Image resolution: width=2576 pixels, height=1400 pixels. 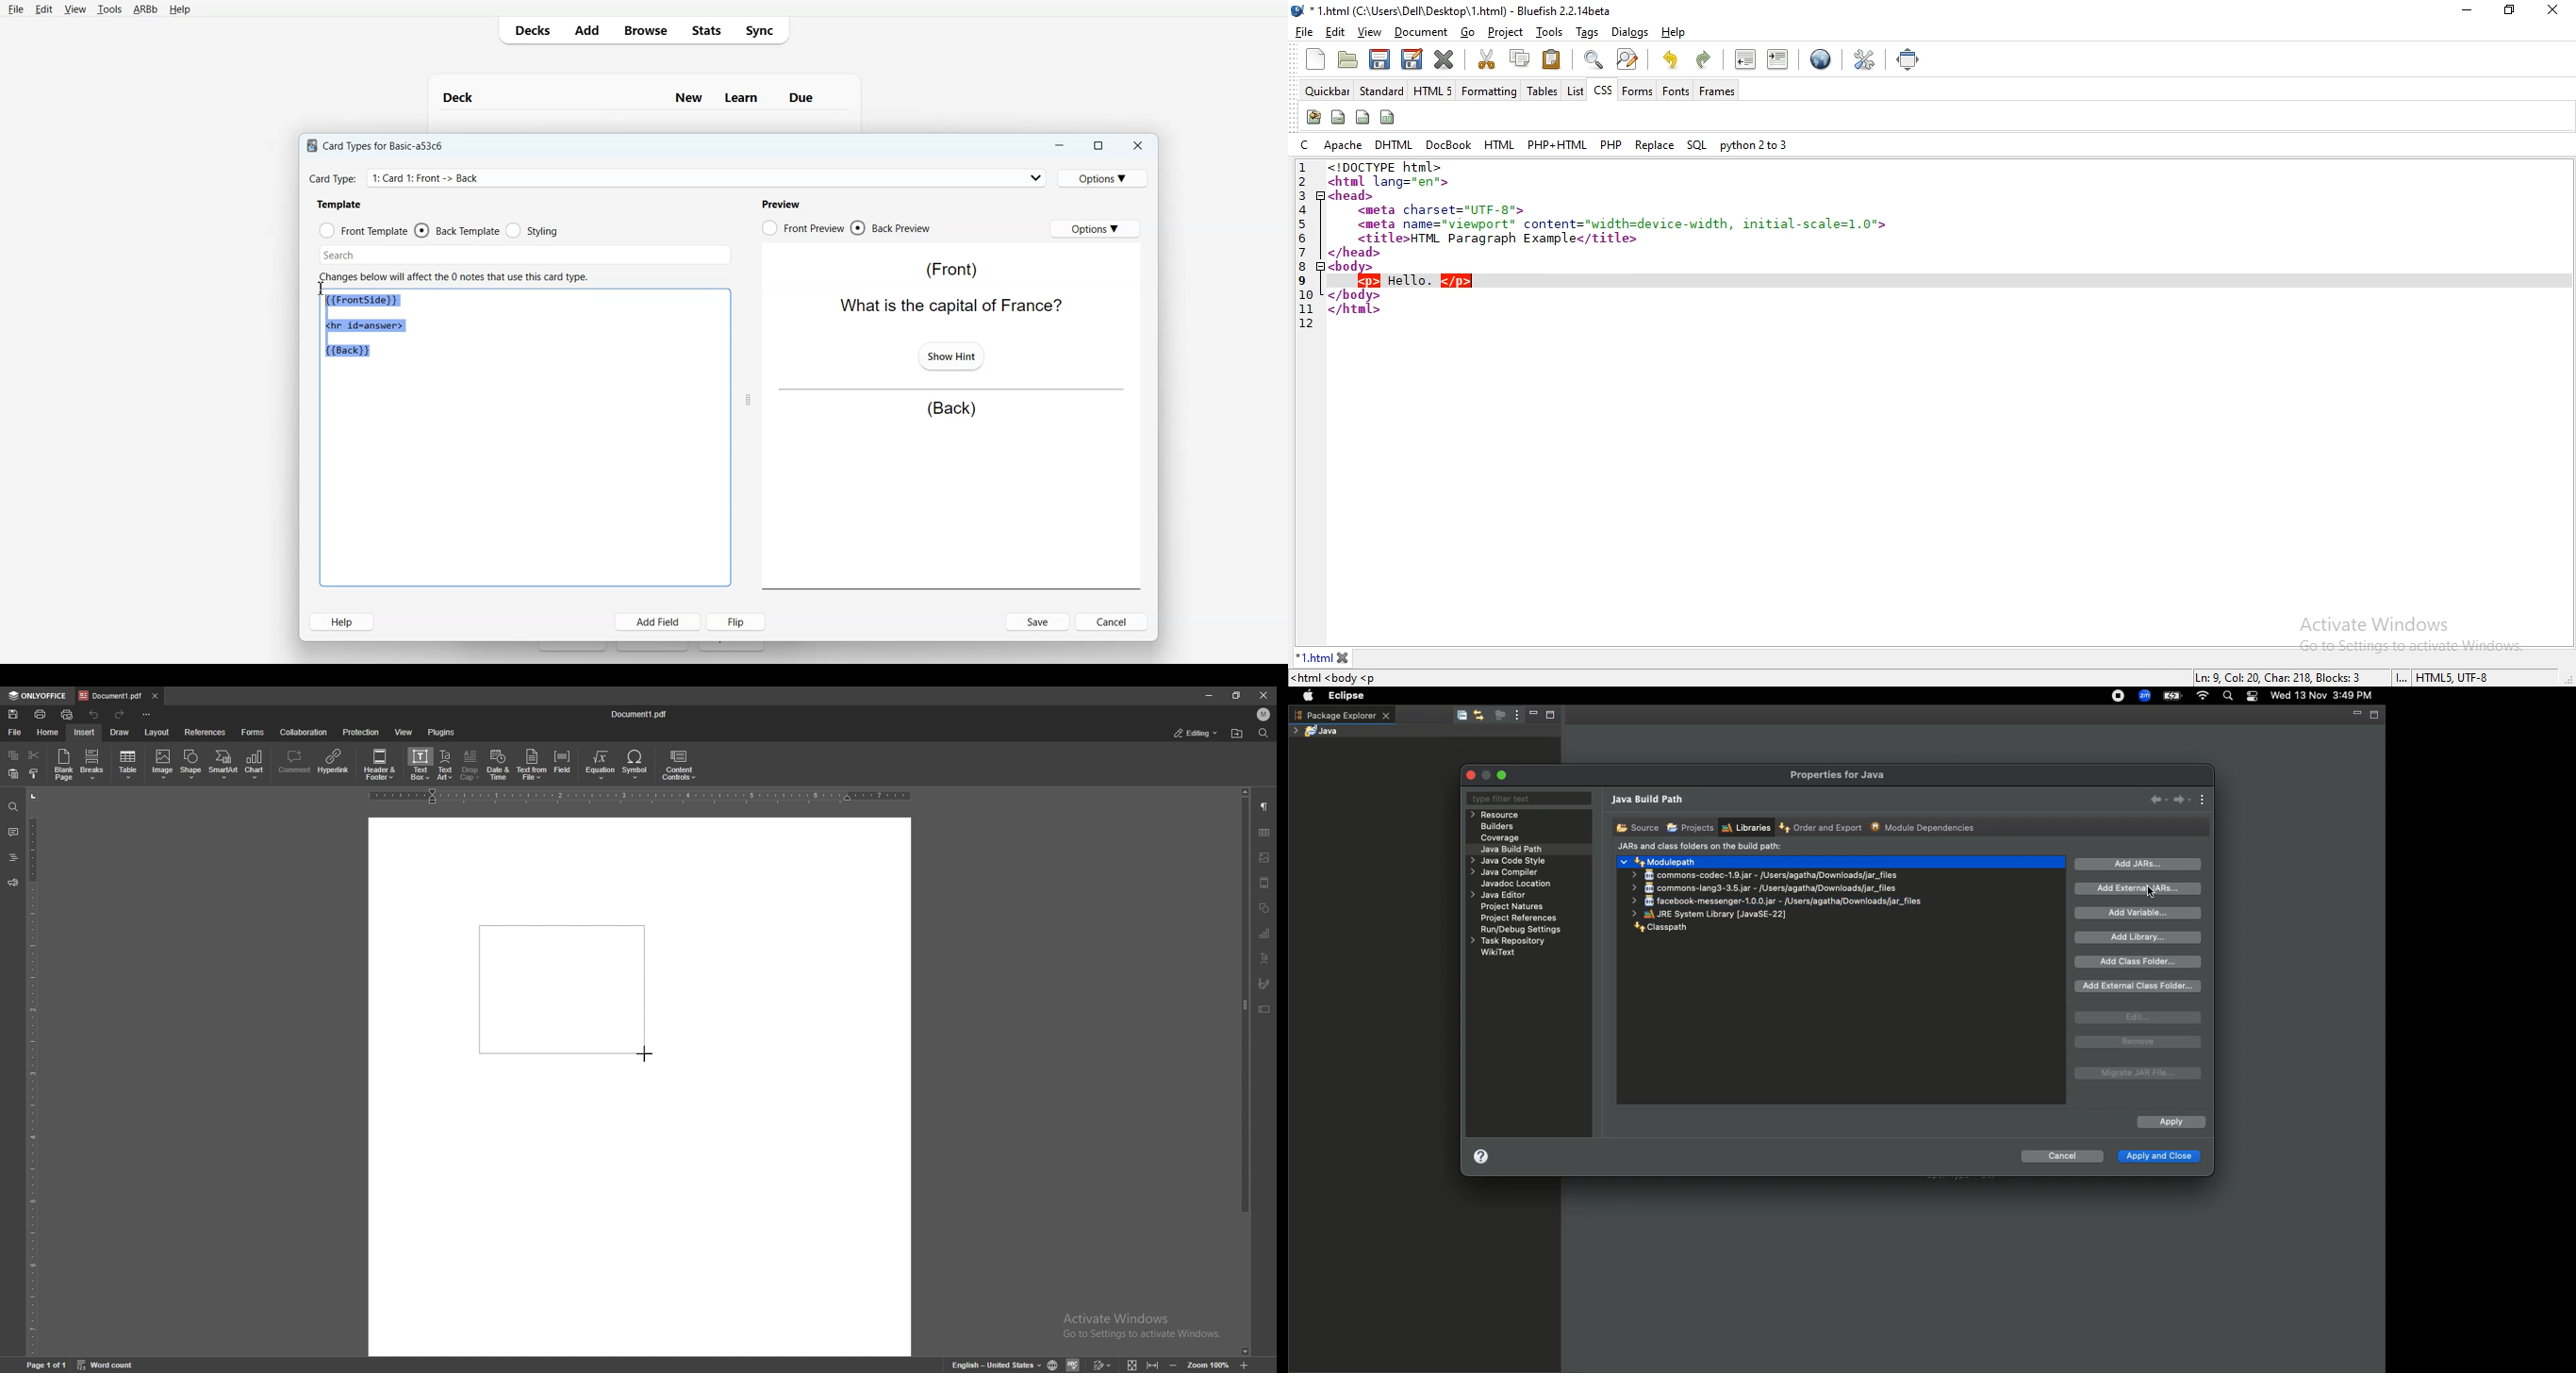 I want to click on fonts, so click(x=1676, y=91).